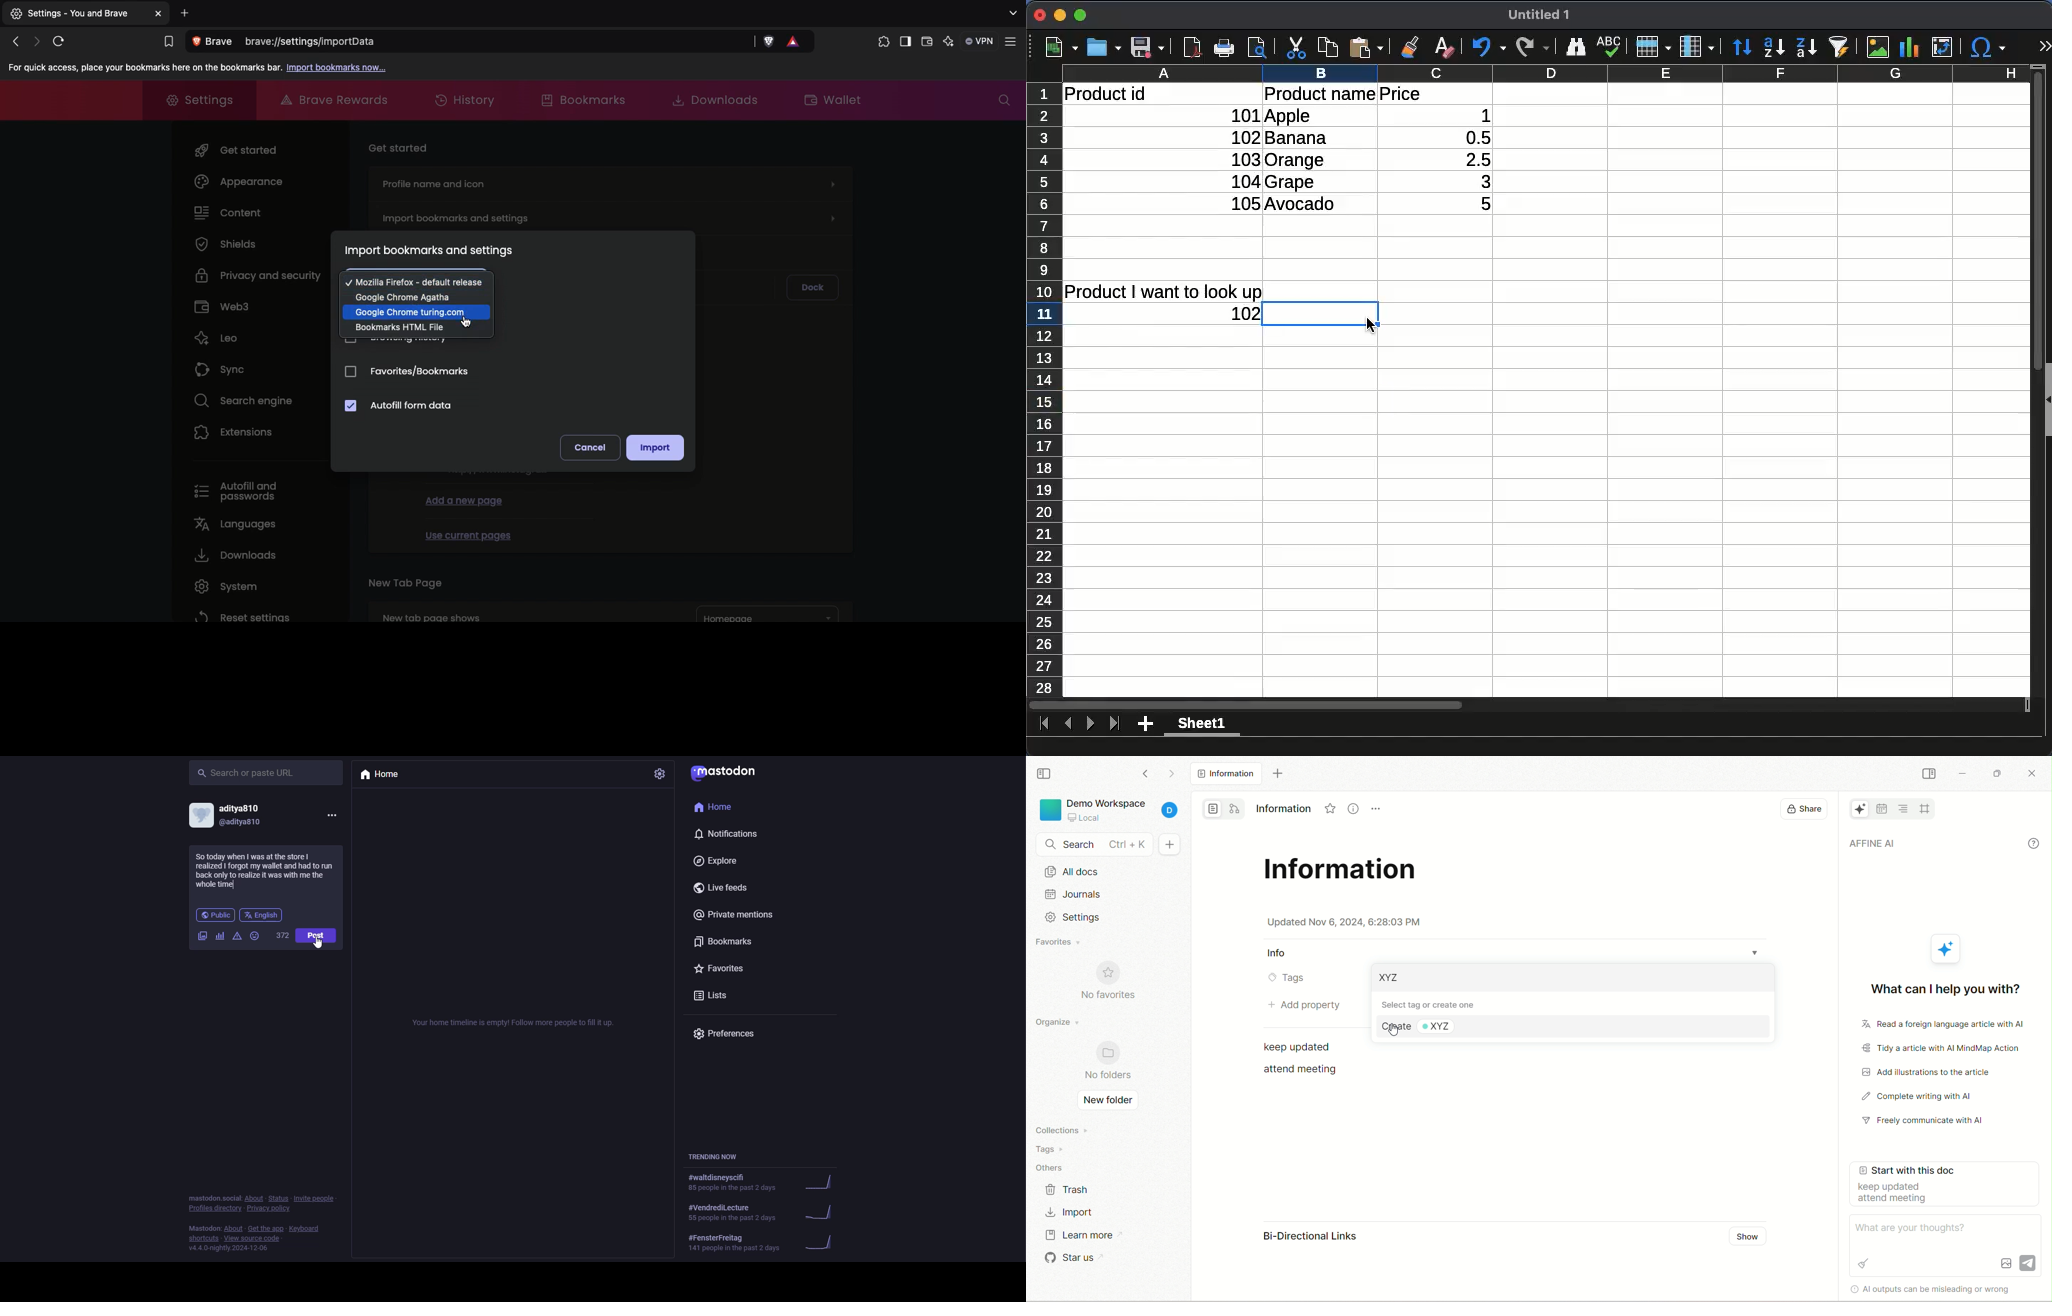 This screenshot has width=2072, height=1316. I want to click on close, so click(1040, 15).